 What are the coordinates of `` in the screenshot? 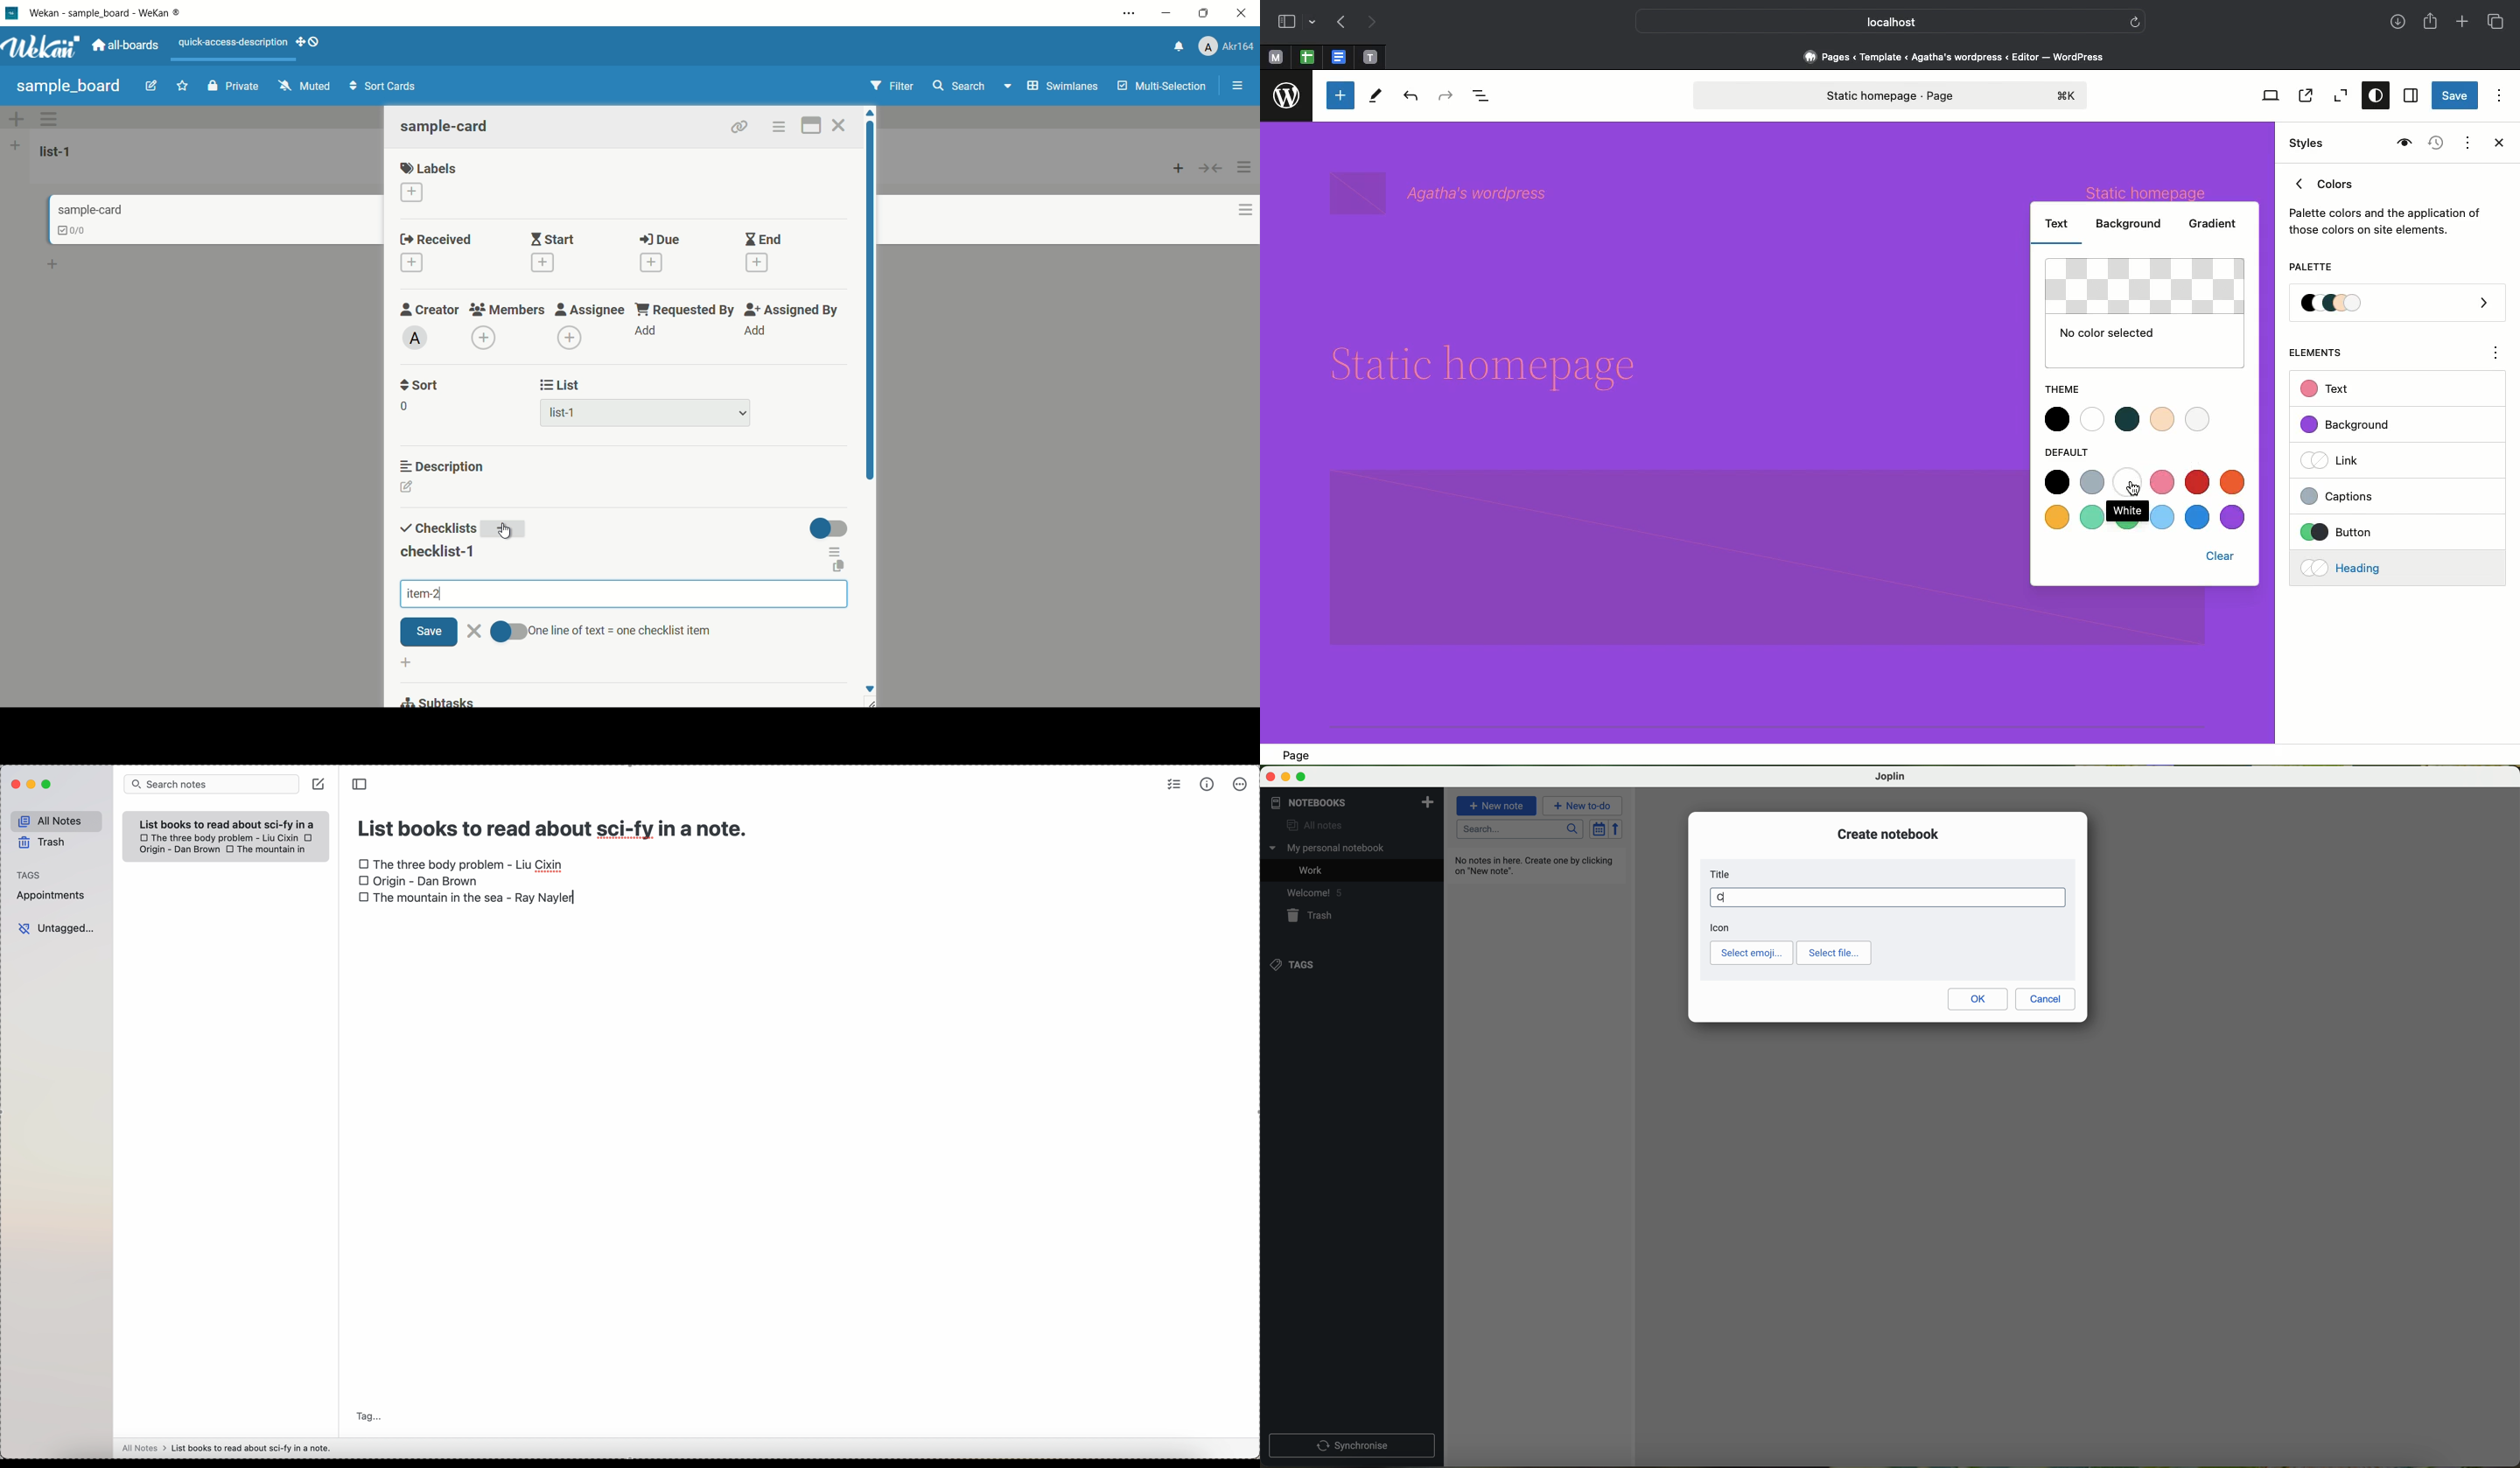 It's located at (1619, 830).